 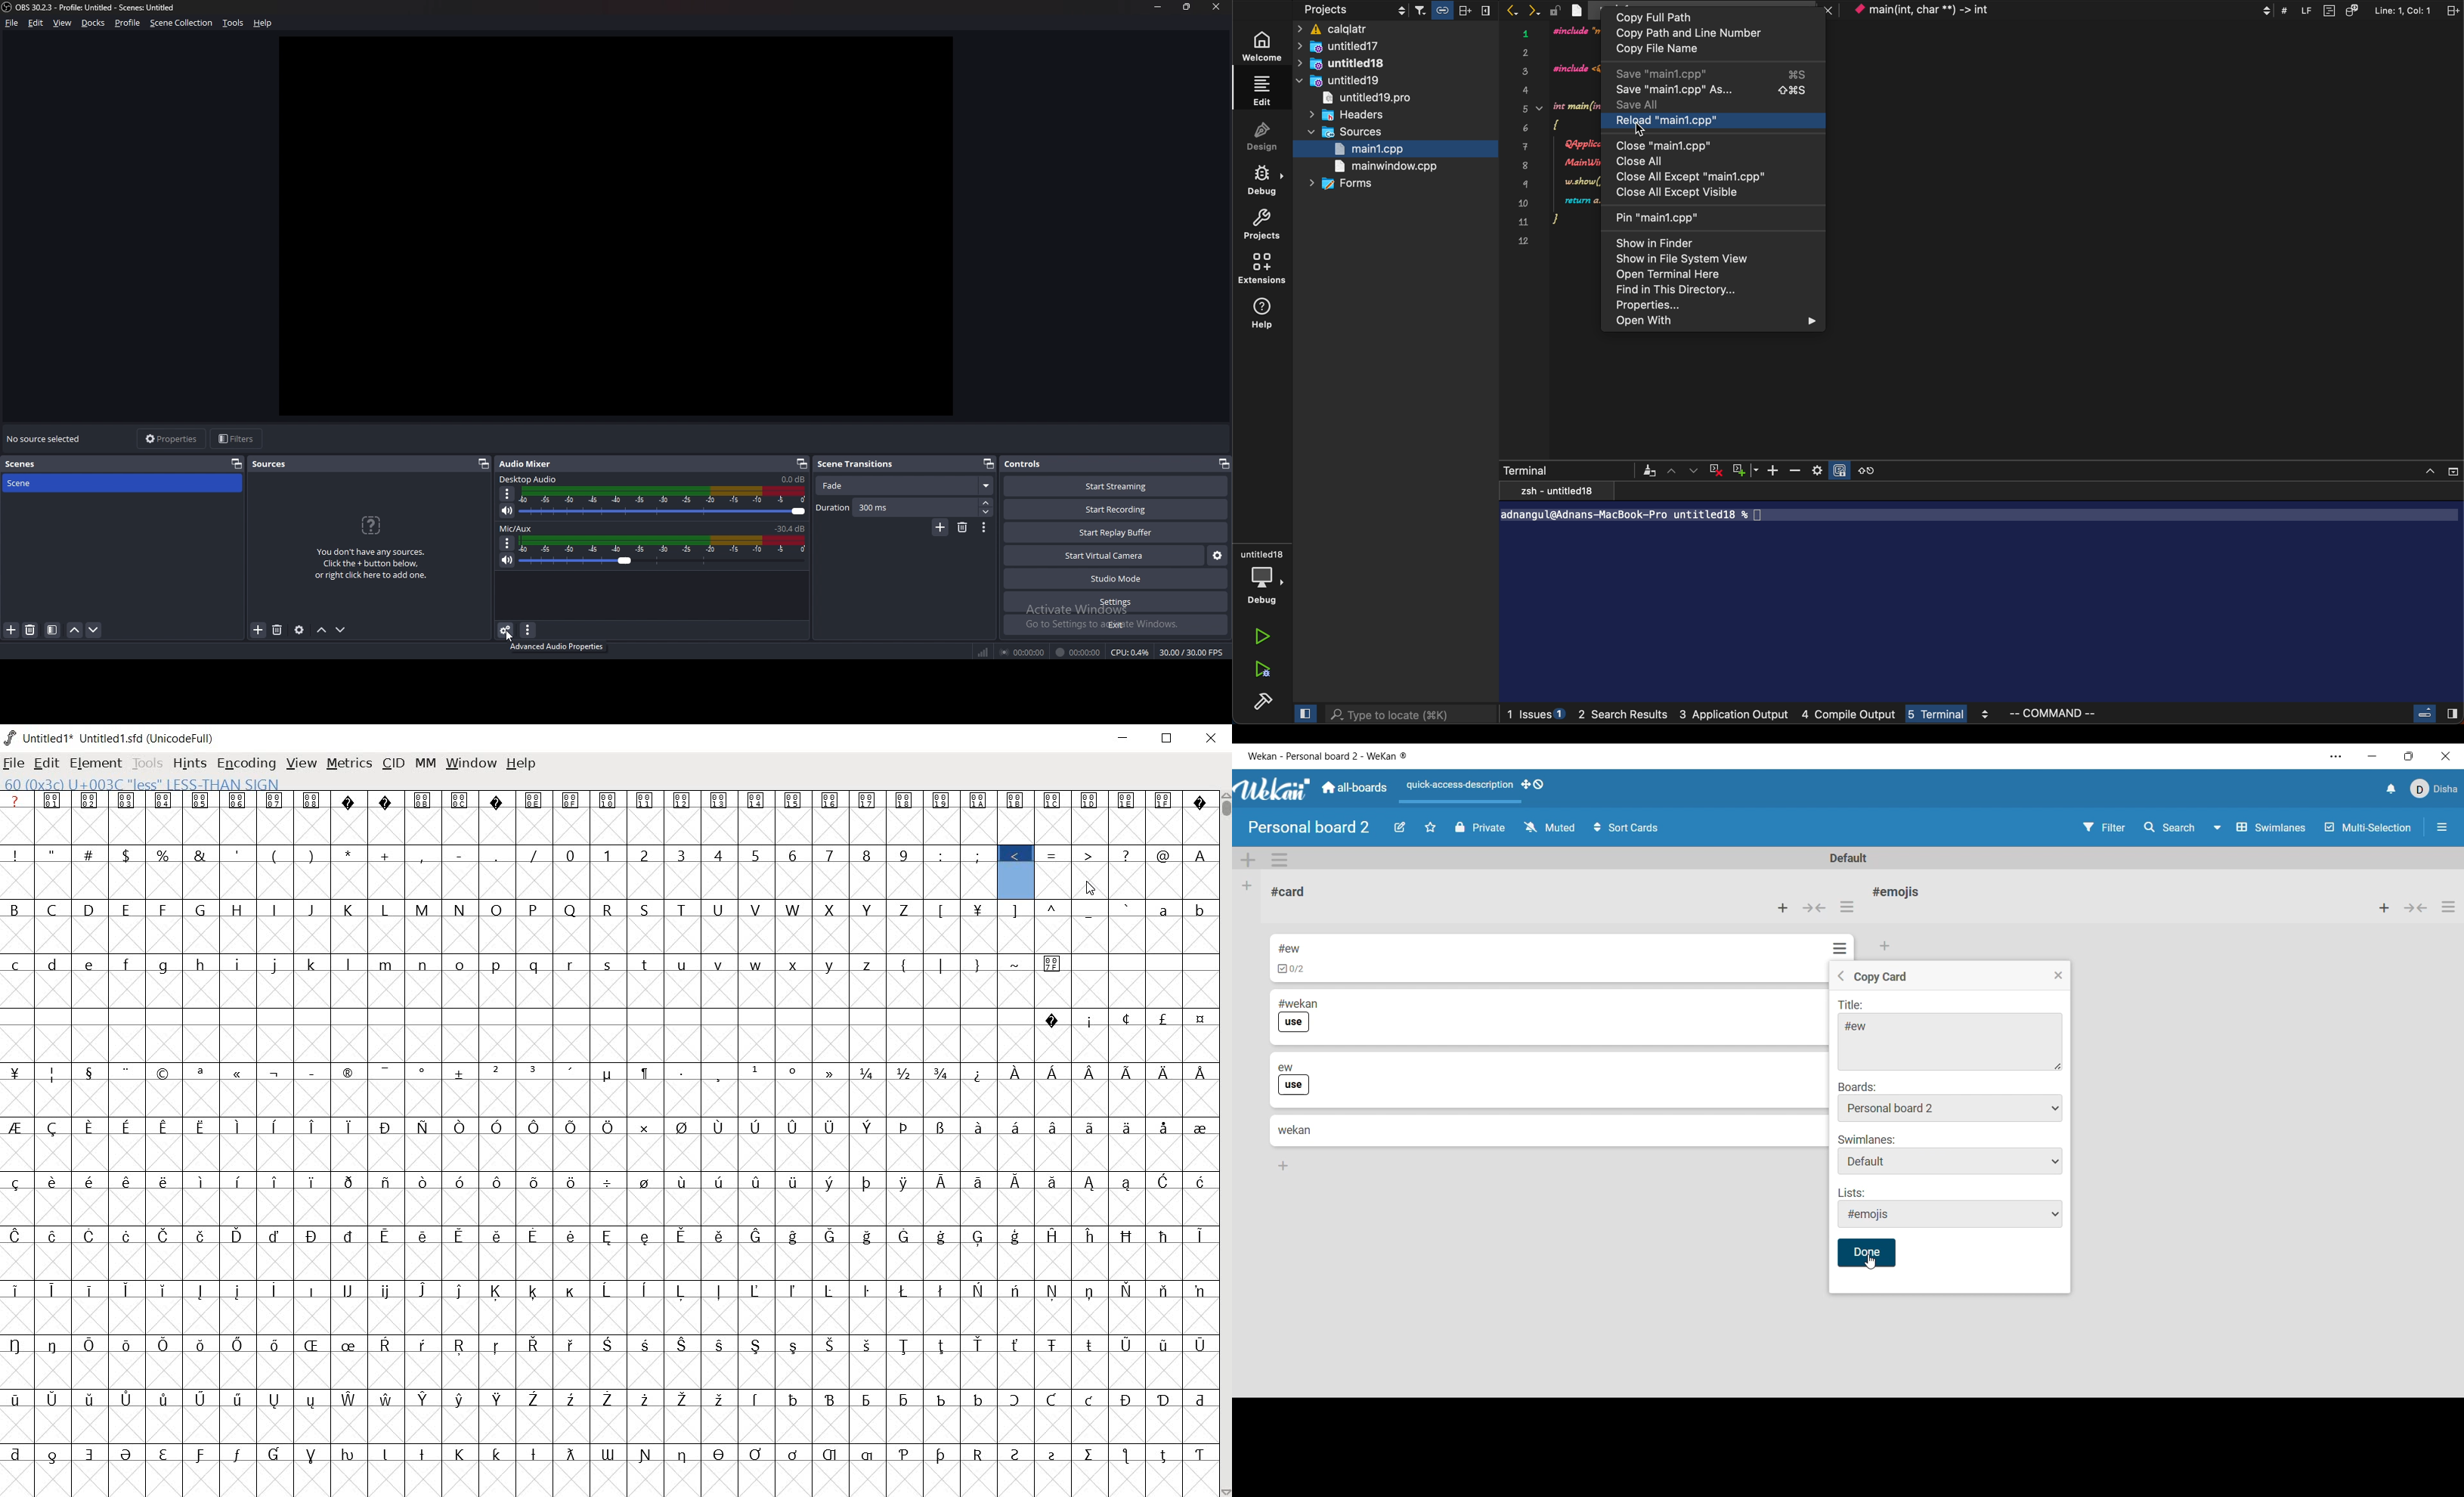 I want to click on extentions, so click(x=1265, y=270).